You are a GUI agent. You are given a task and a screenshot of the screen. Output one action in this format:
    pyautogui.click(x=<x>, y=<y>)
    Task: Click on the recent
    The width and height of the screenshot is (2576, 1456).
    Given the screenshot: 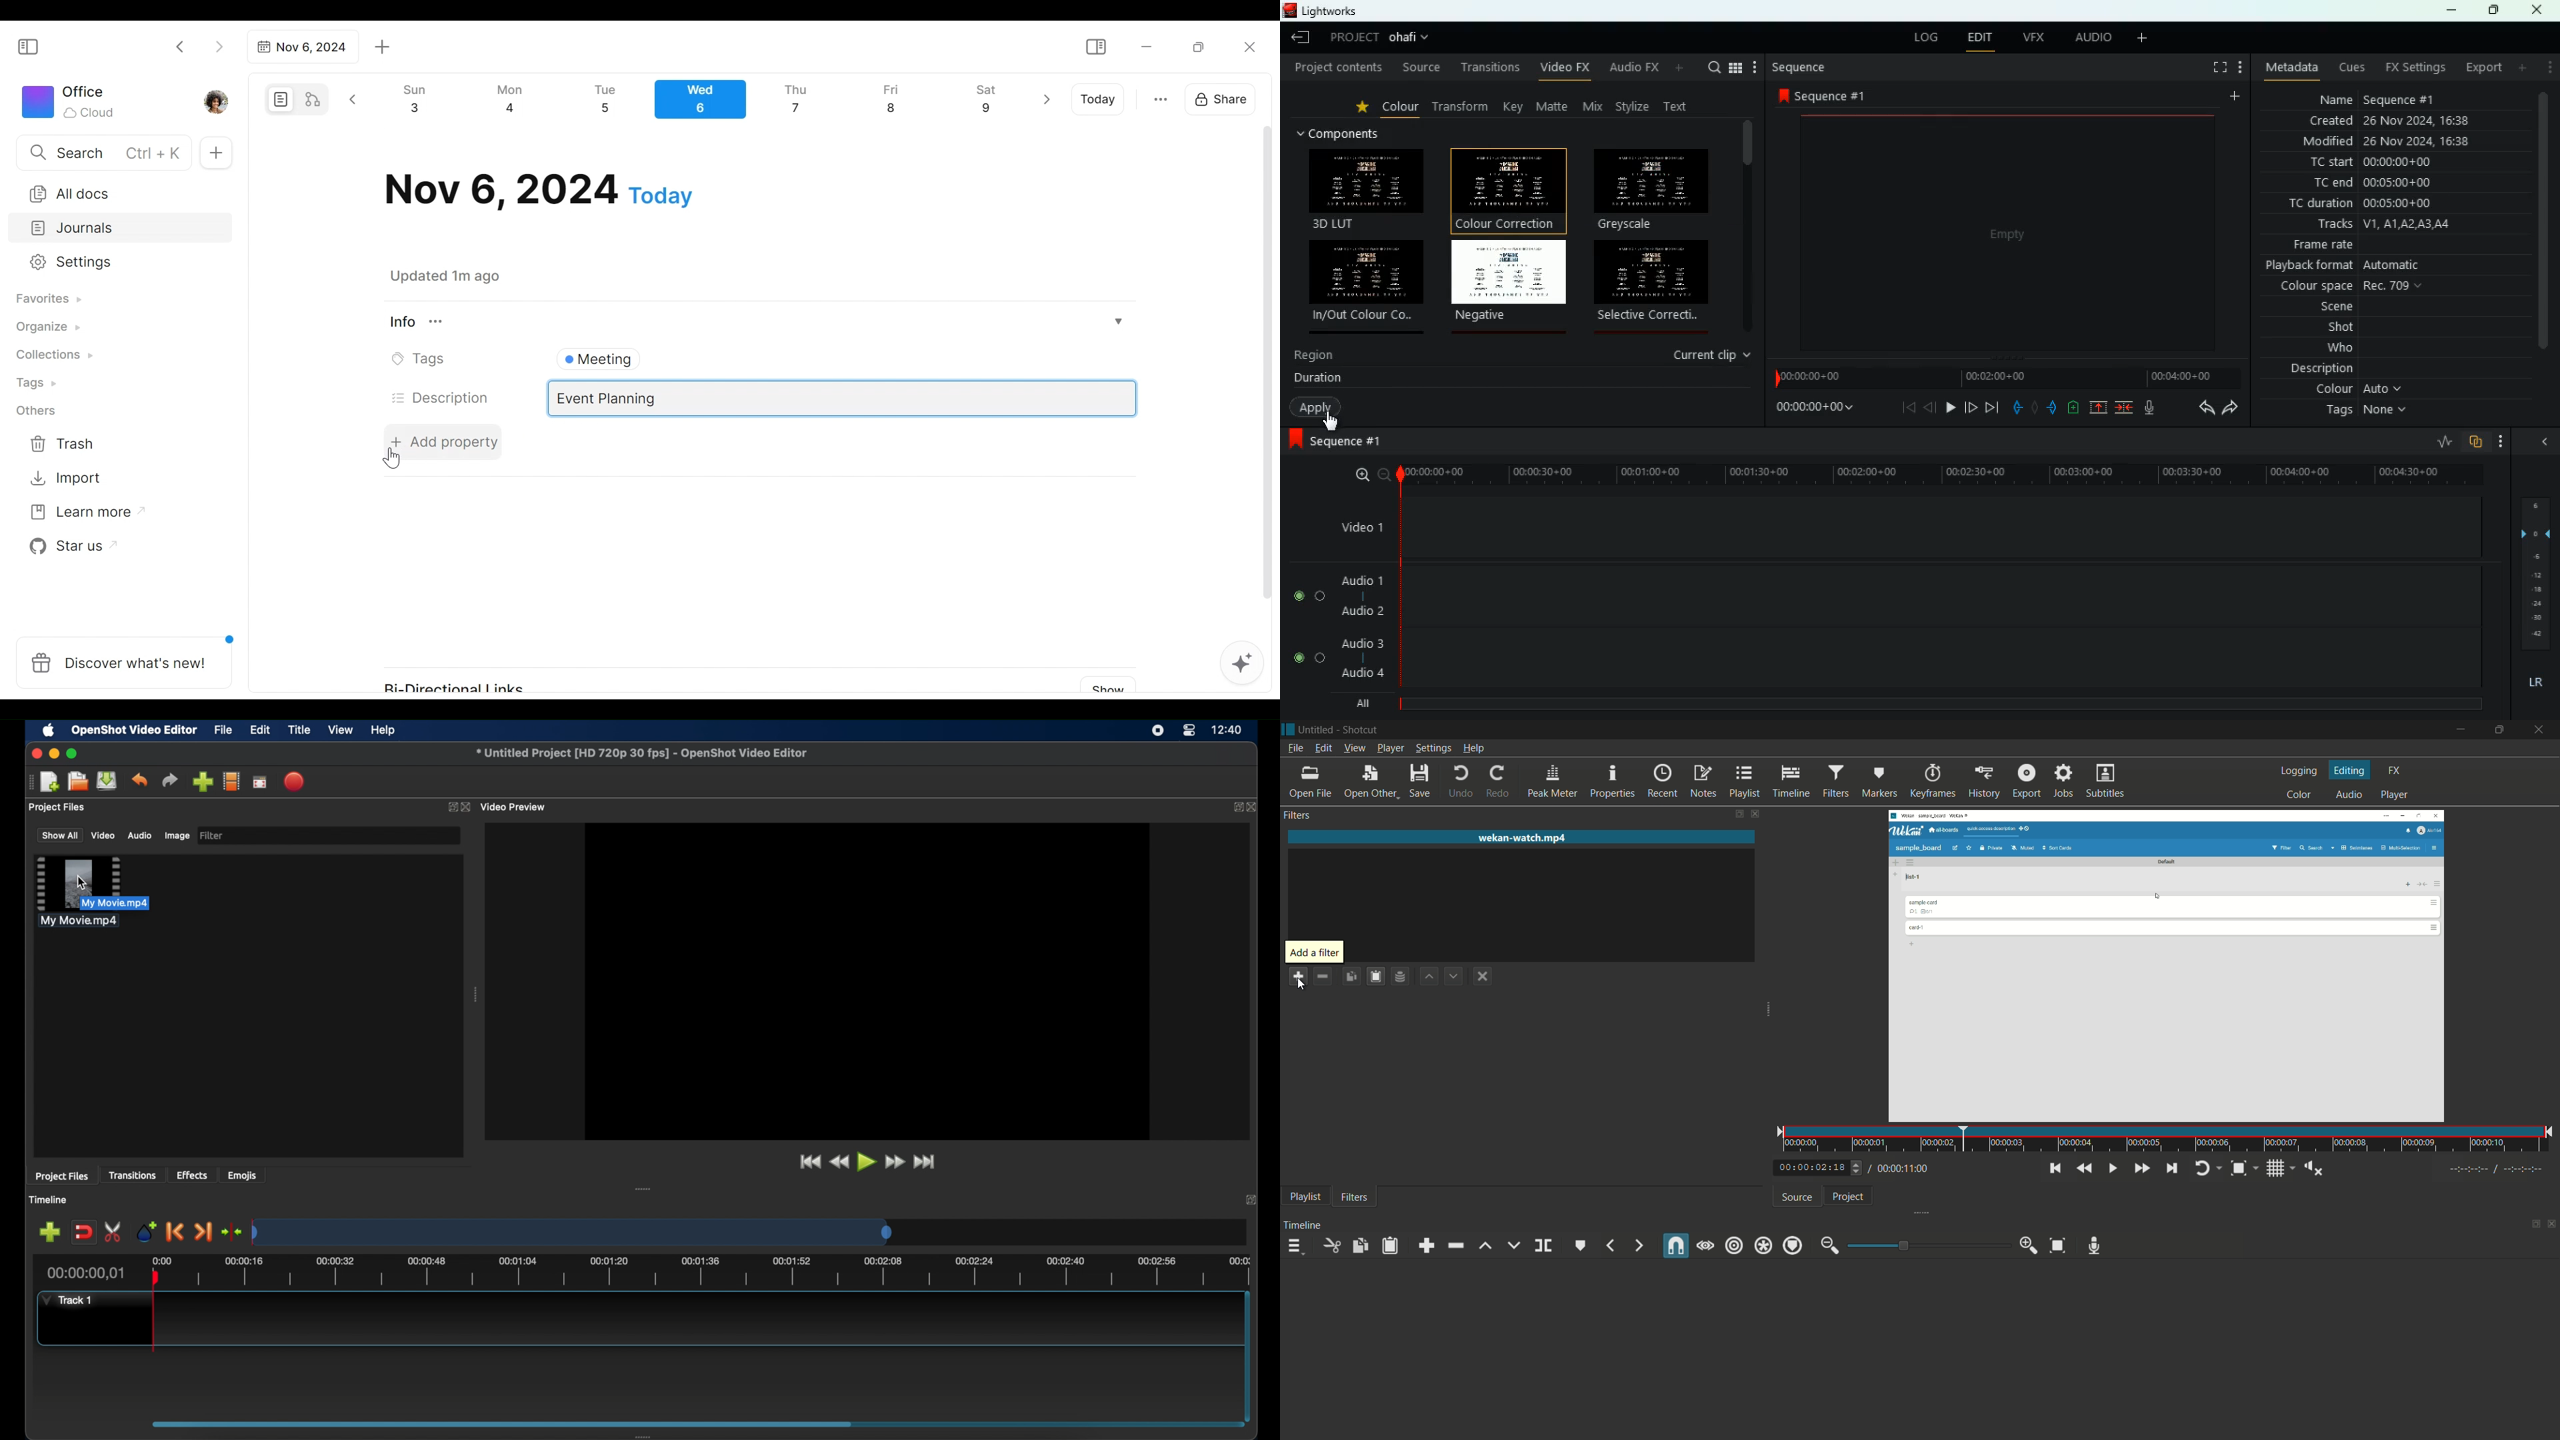 What is the action you would take?
    pyautogui.click(x=1662, y=782)
    